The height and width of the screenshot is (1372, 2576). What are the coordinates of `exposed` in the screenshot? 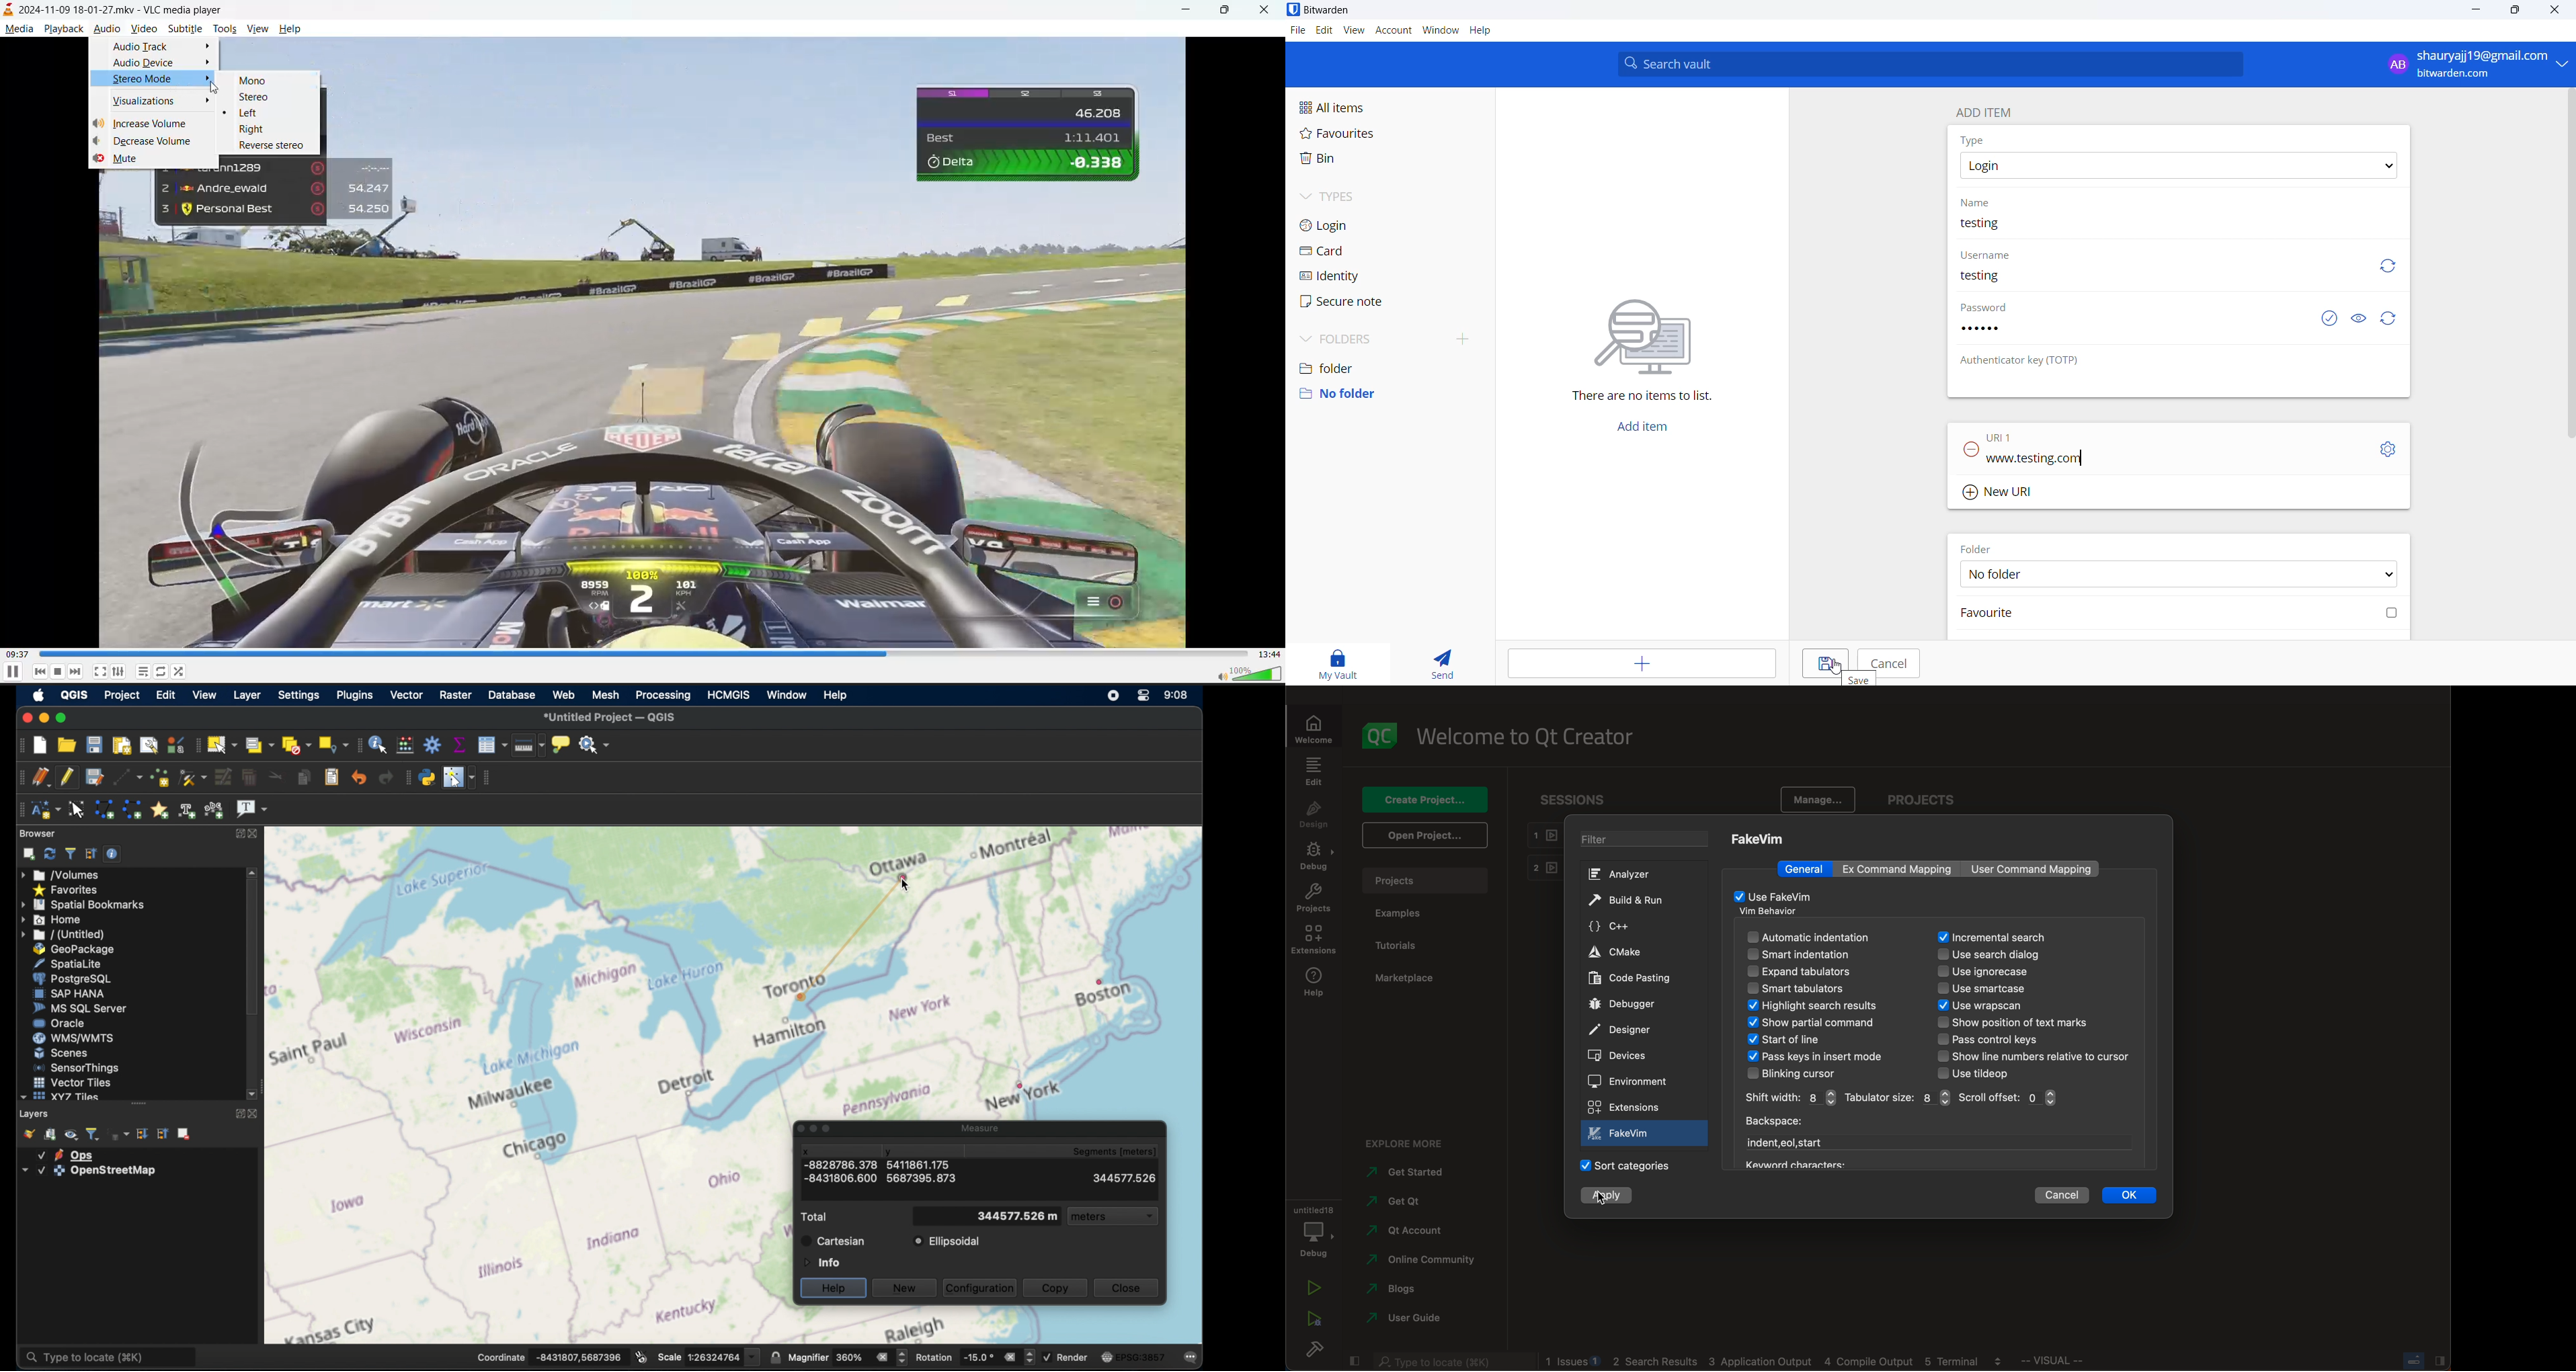 It's located at (2329, 317).